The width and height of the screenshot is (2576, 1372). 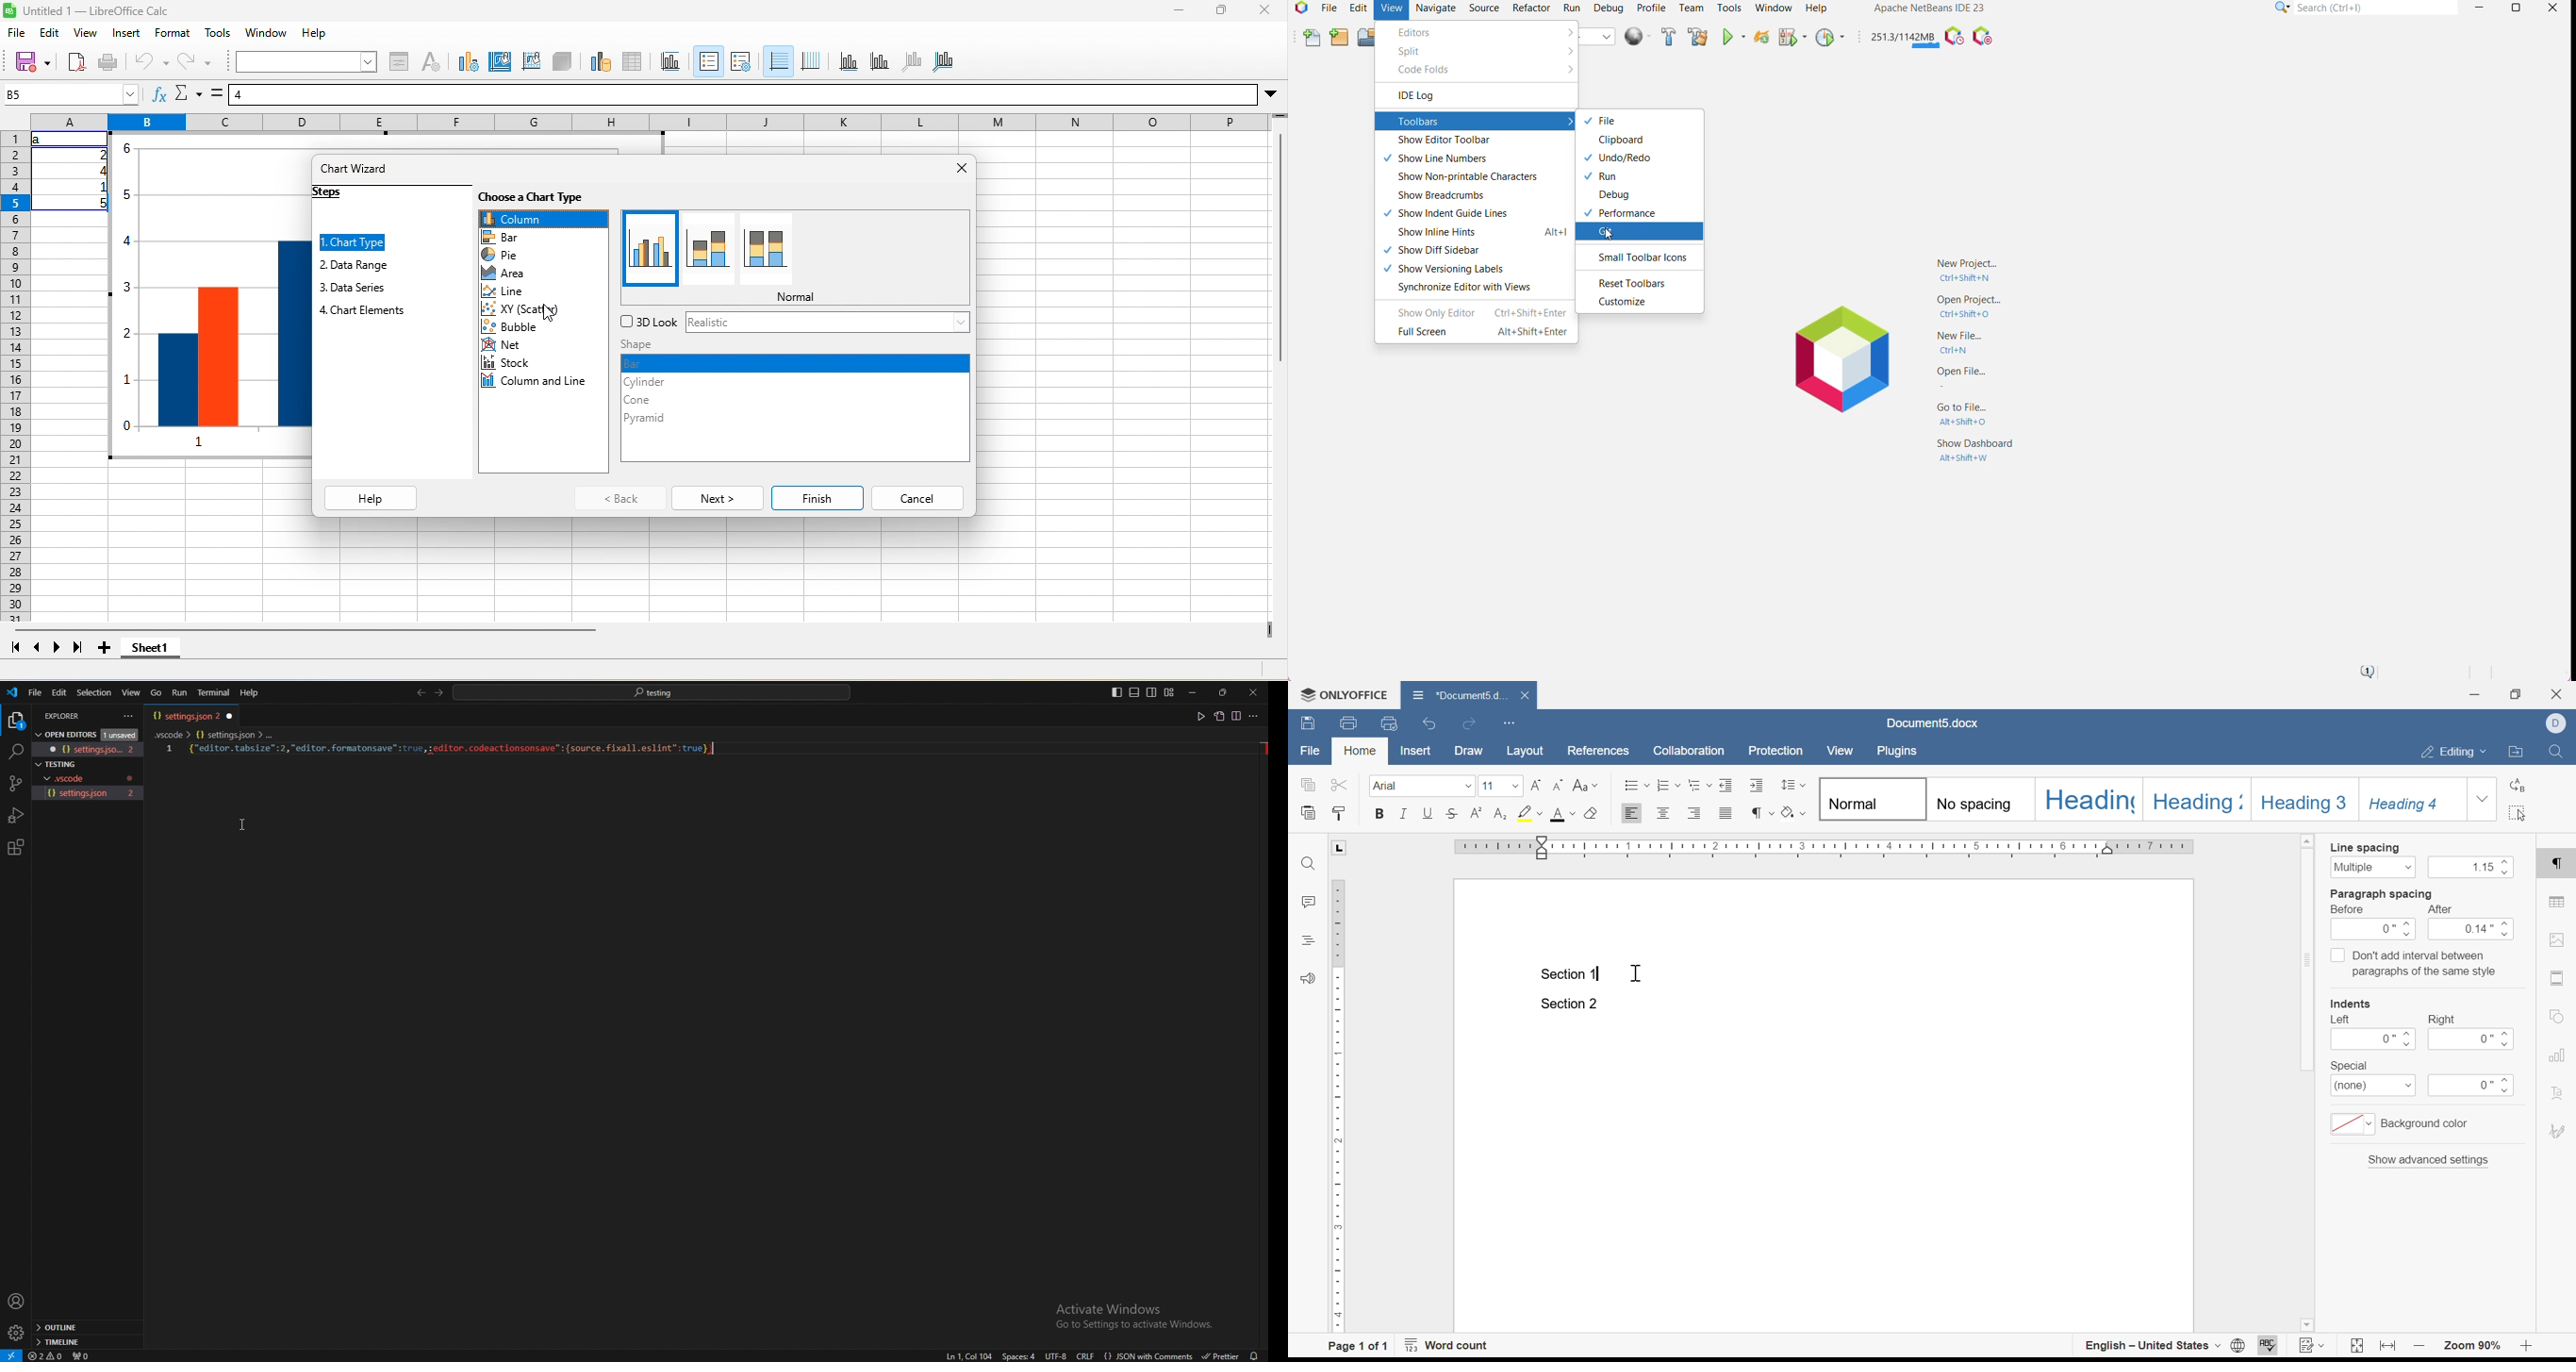 What do you see at coordinates (363, 310) in the screenshot?
I see `chart element` at bounding box center [363, 310].